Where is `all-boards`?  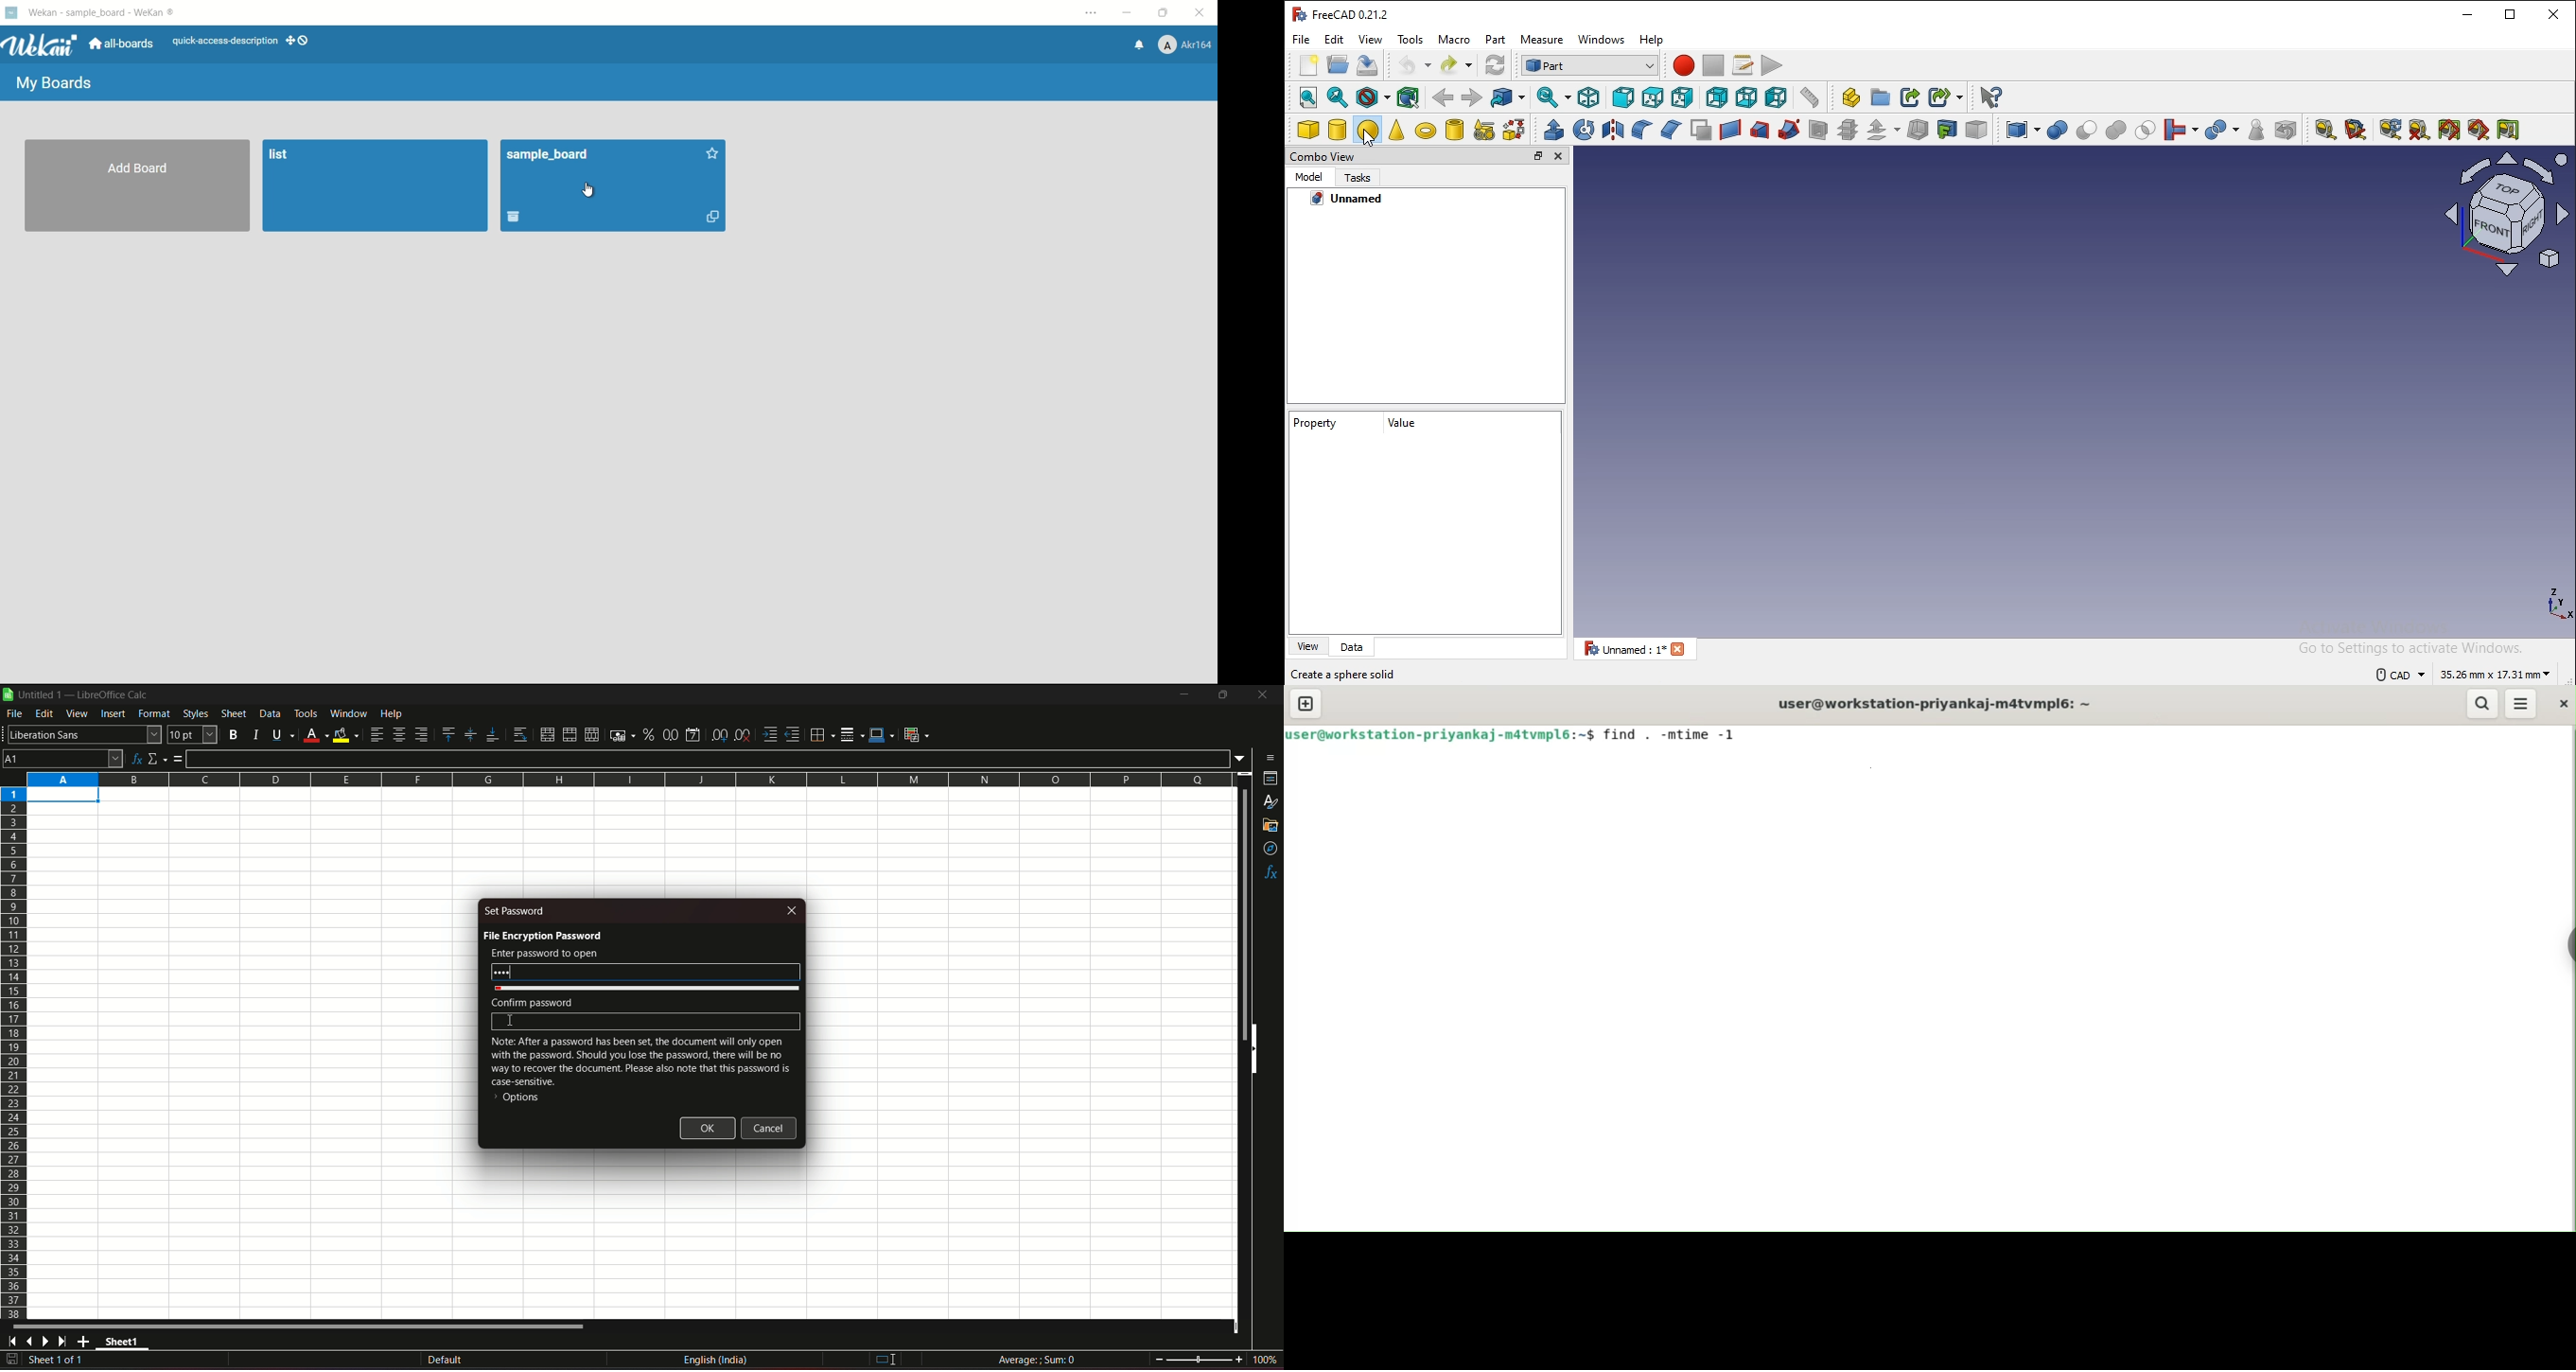 all-boards is located at coordinates (121, 44).